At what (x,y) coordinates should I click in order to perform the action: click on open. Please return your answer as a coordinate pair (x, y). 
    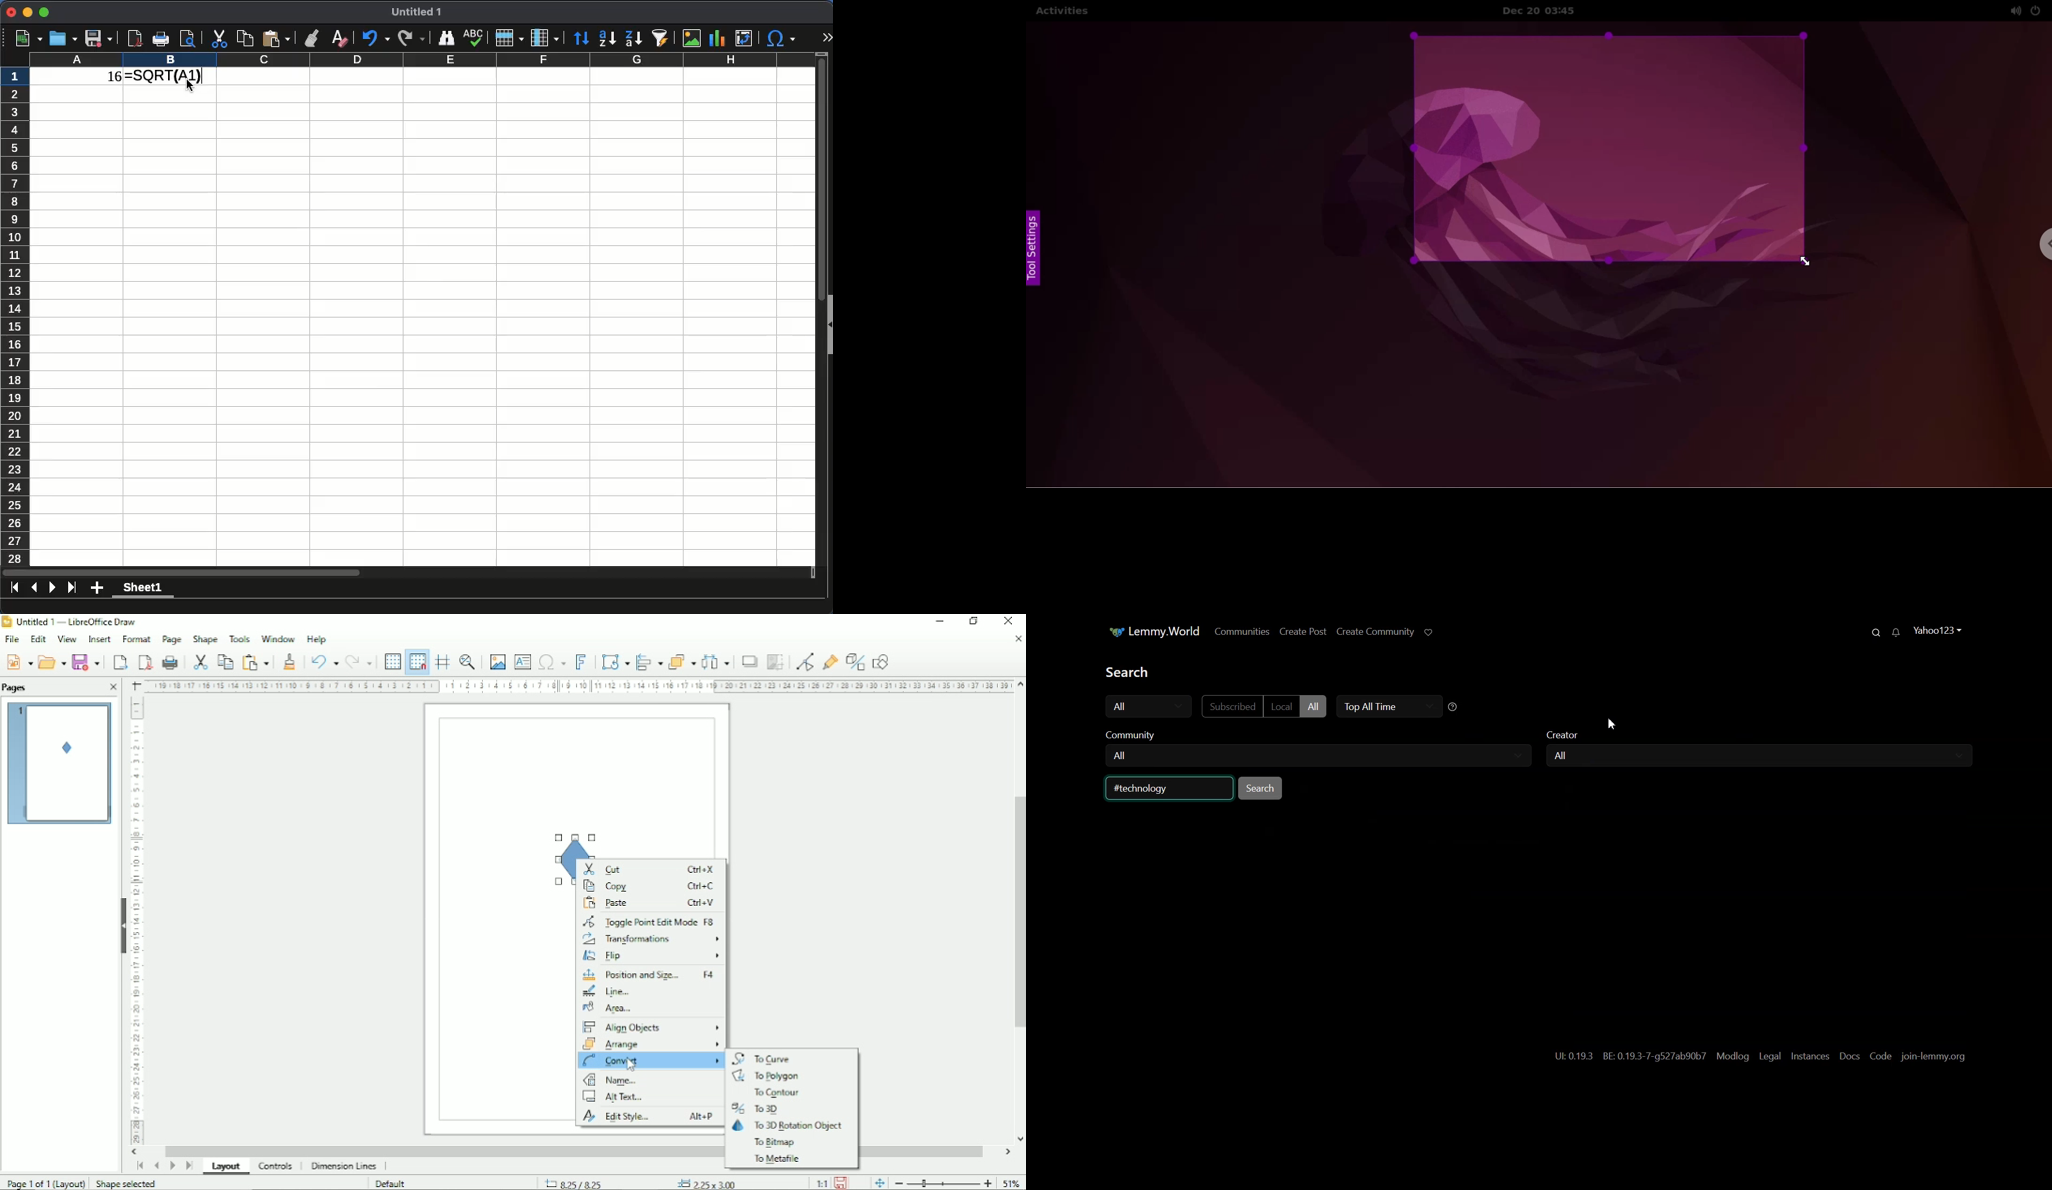
    Looking at the image, I should click on (62, 39).